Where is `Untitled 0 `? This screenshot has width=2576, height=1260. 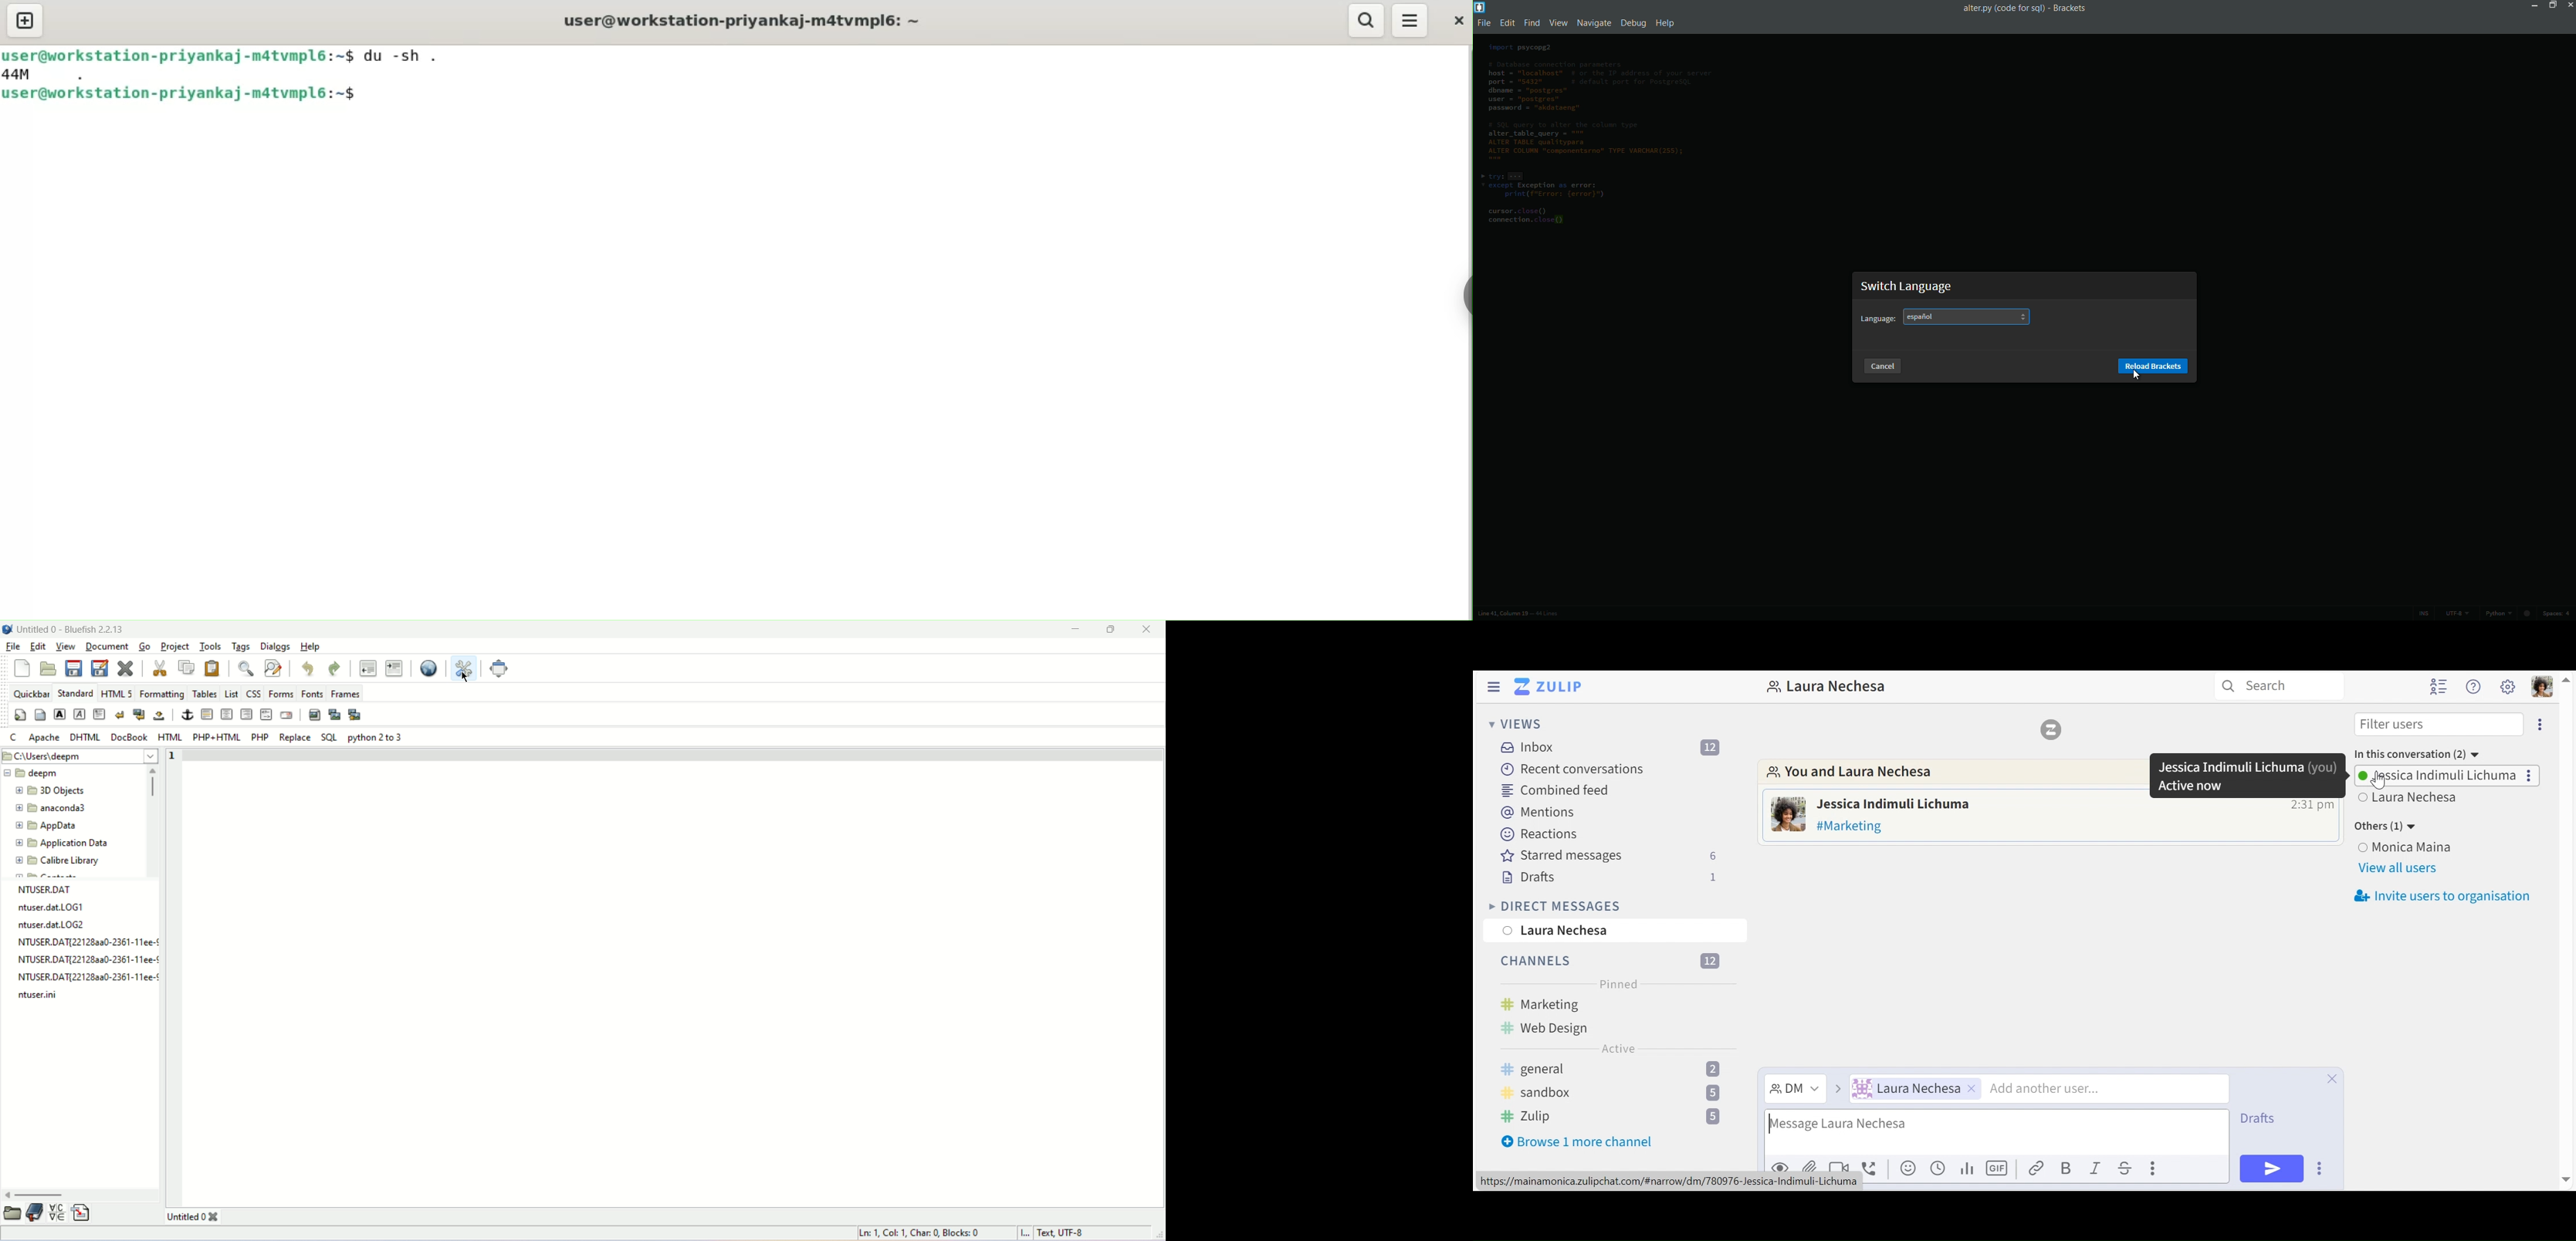 Untitled 0  is located at coordinates (196, 1216).